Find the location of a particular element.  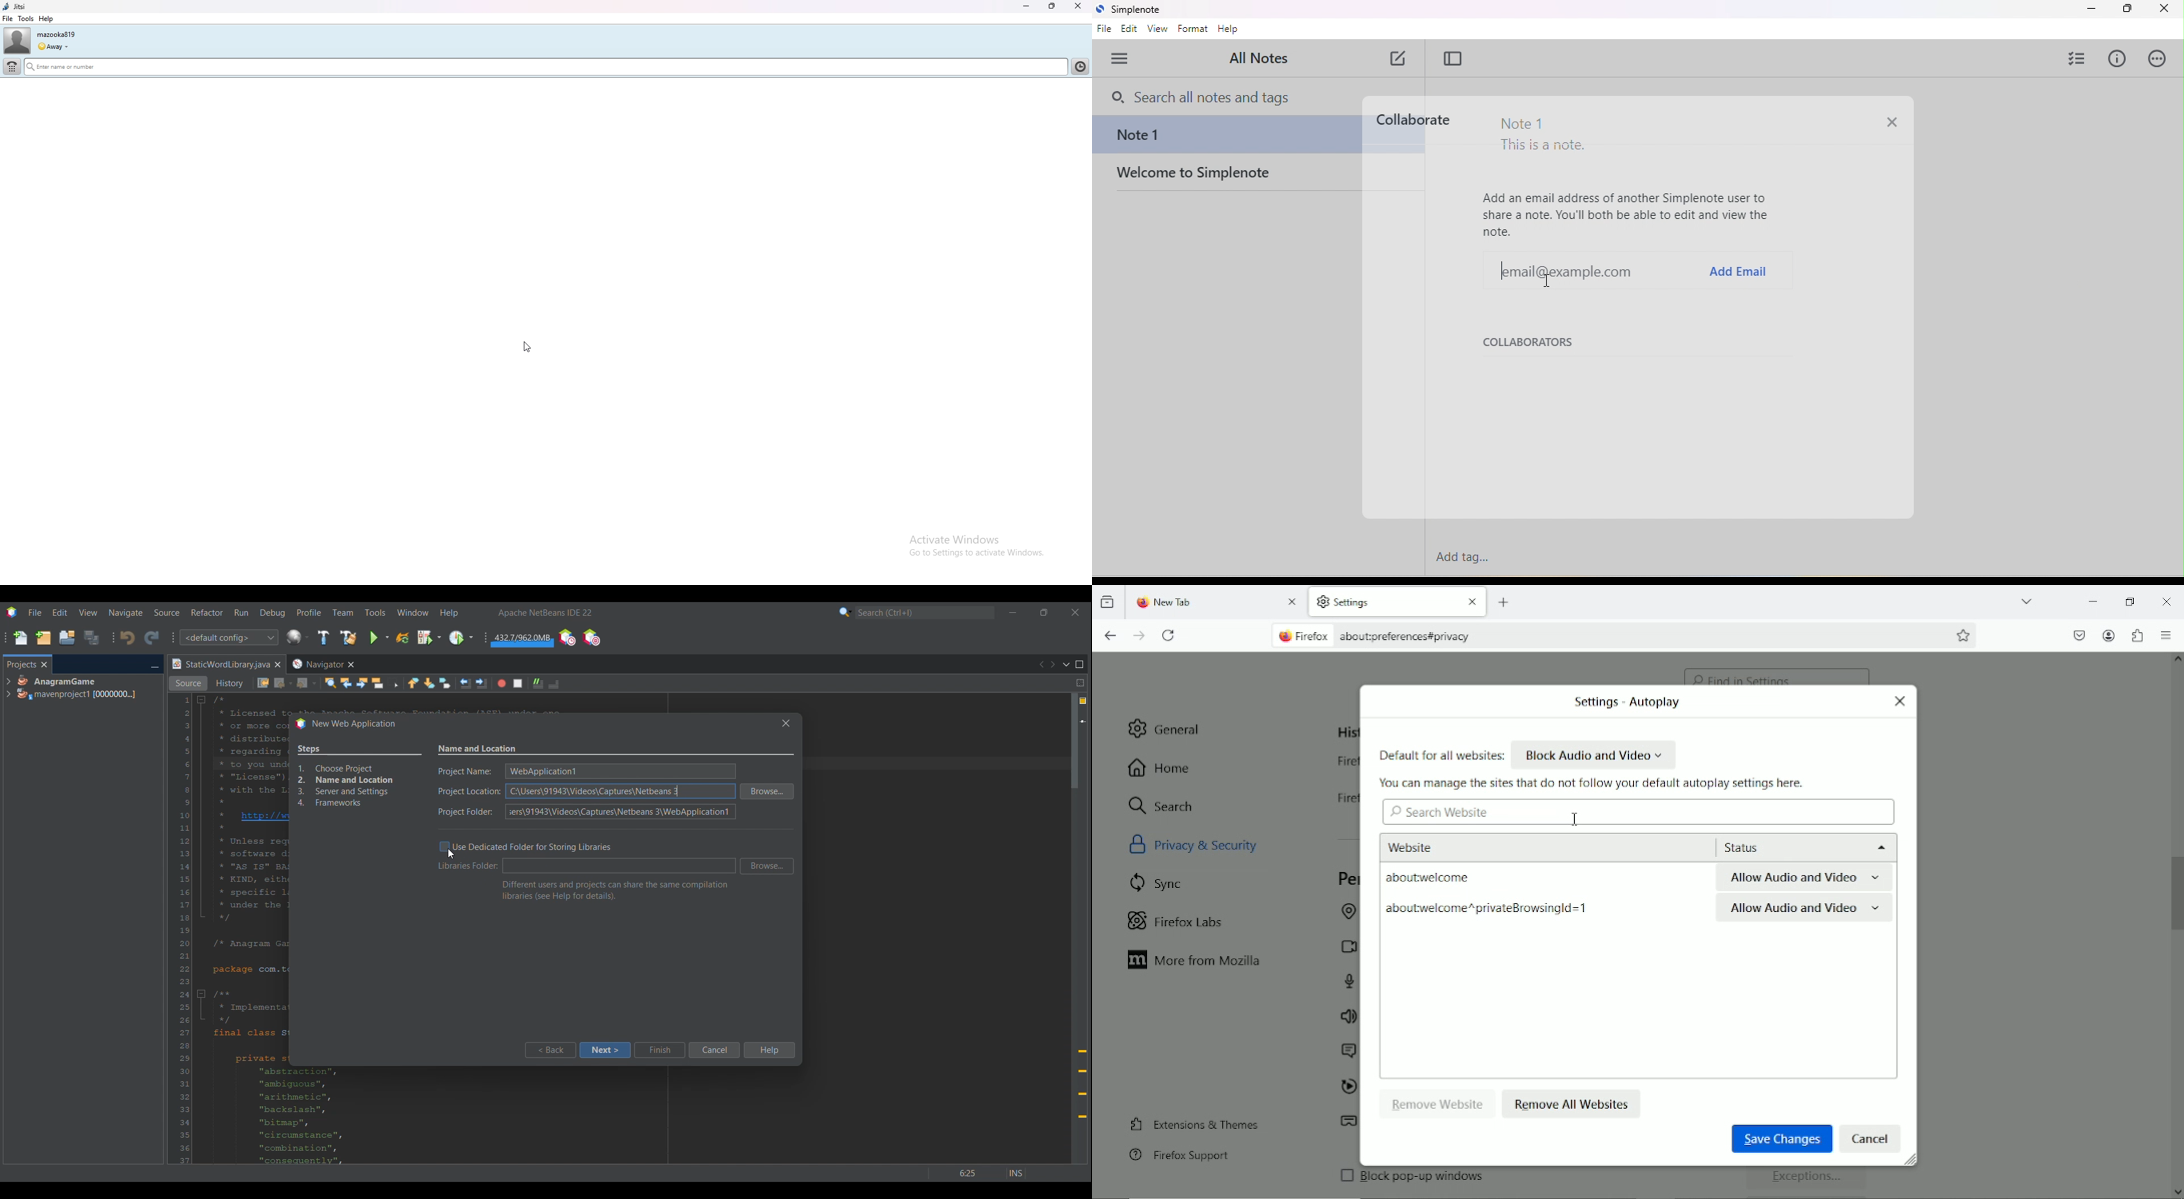

Help menu is located at coordinates (449, 613).